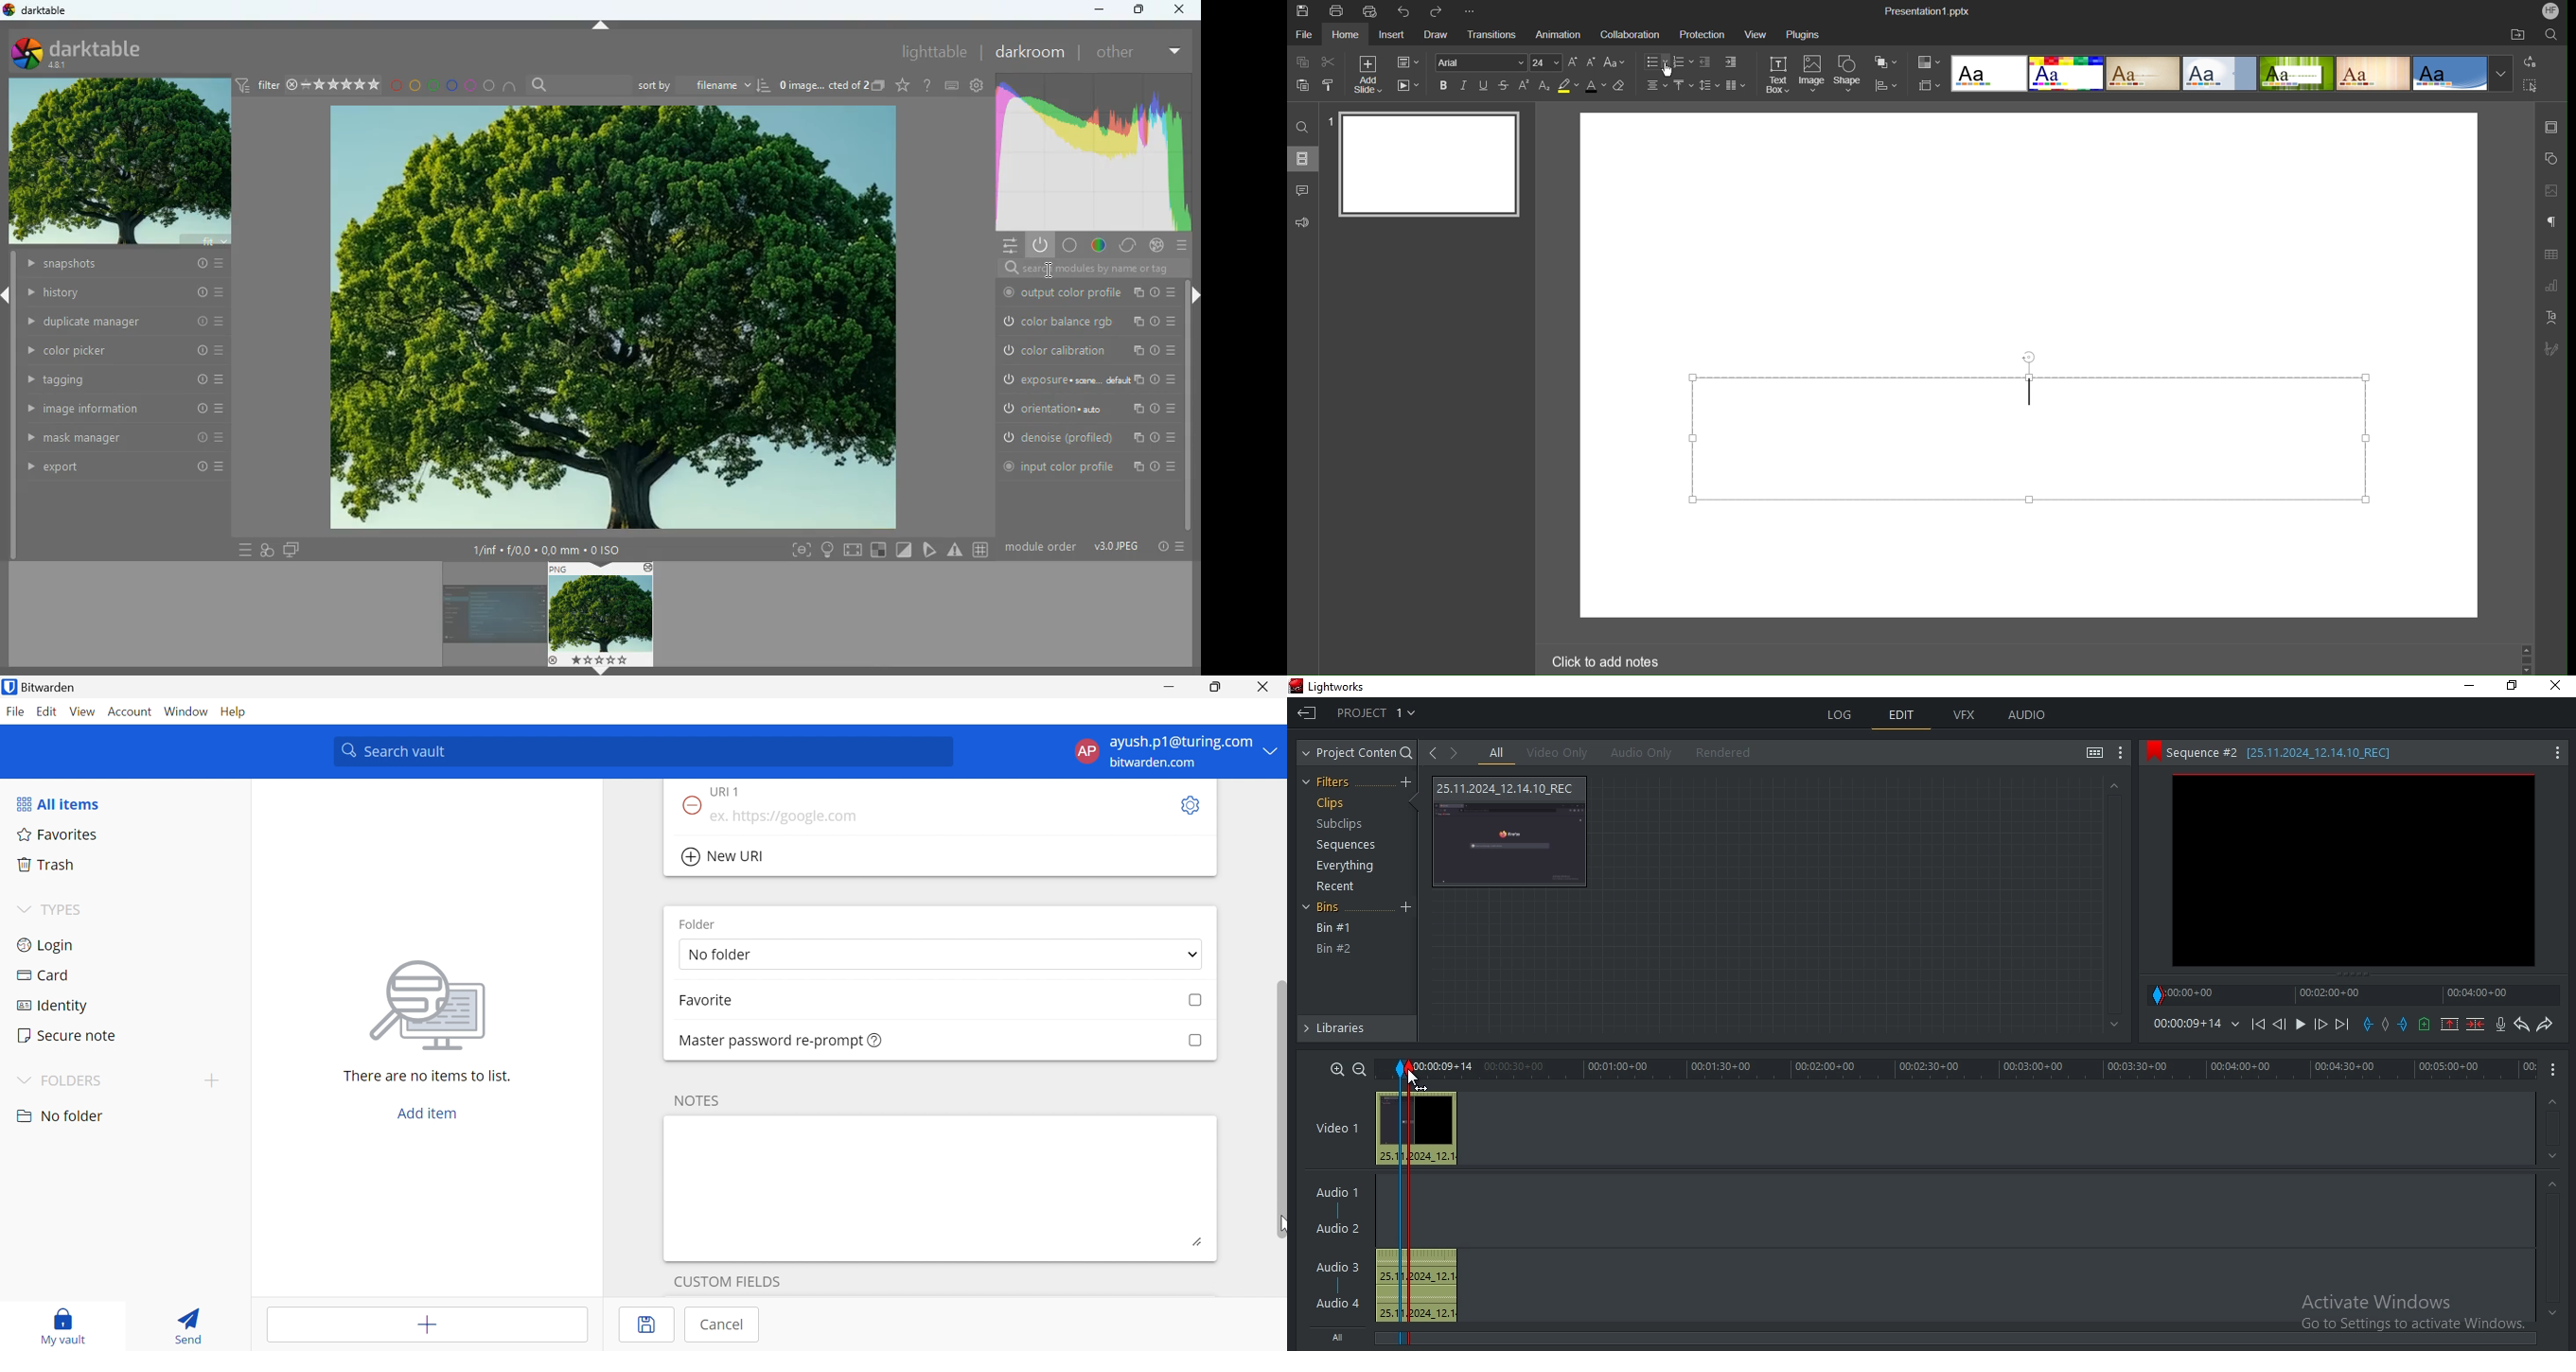  Describe the element at coordinates (600, 614) in the screenshot. I see `image` at that location.